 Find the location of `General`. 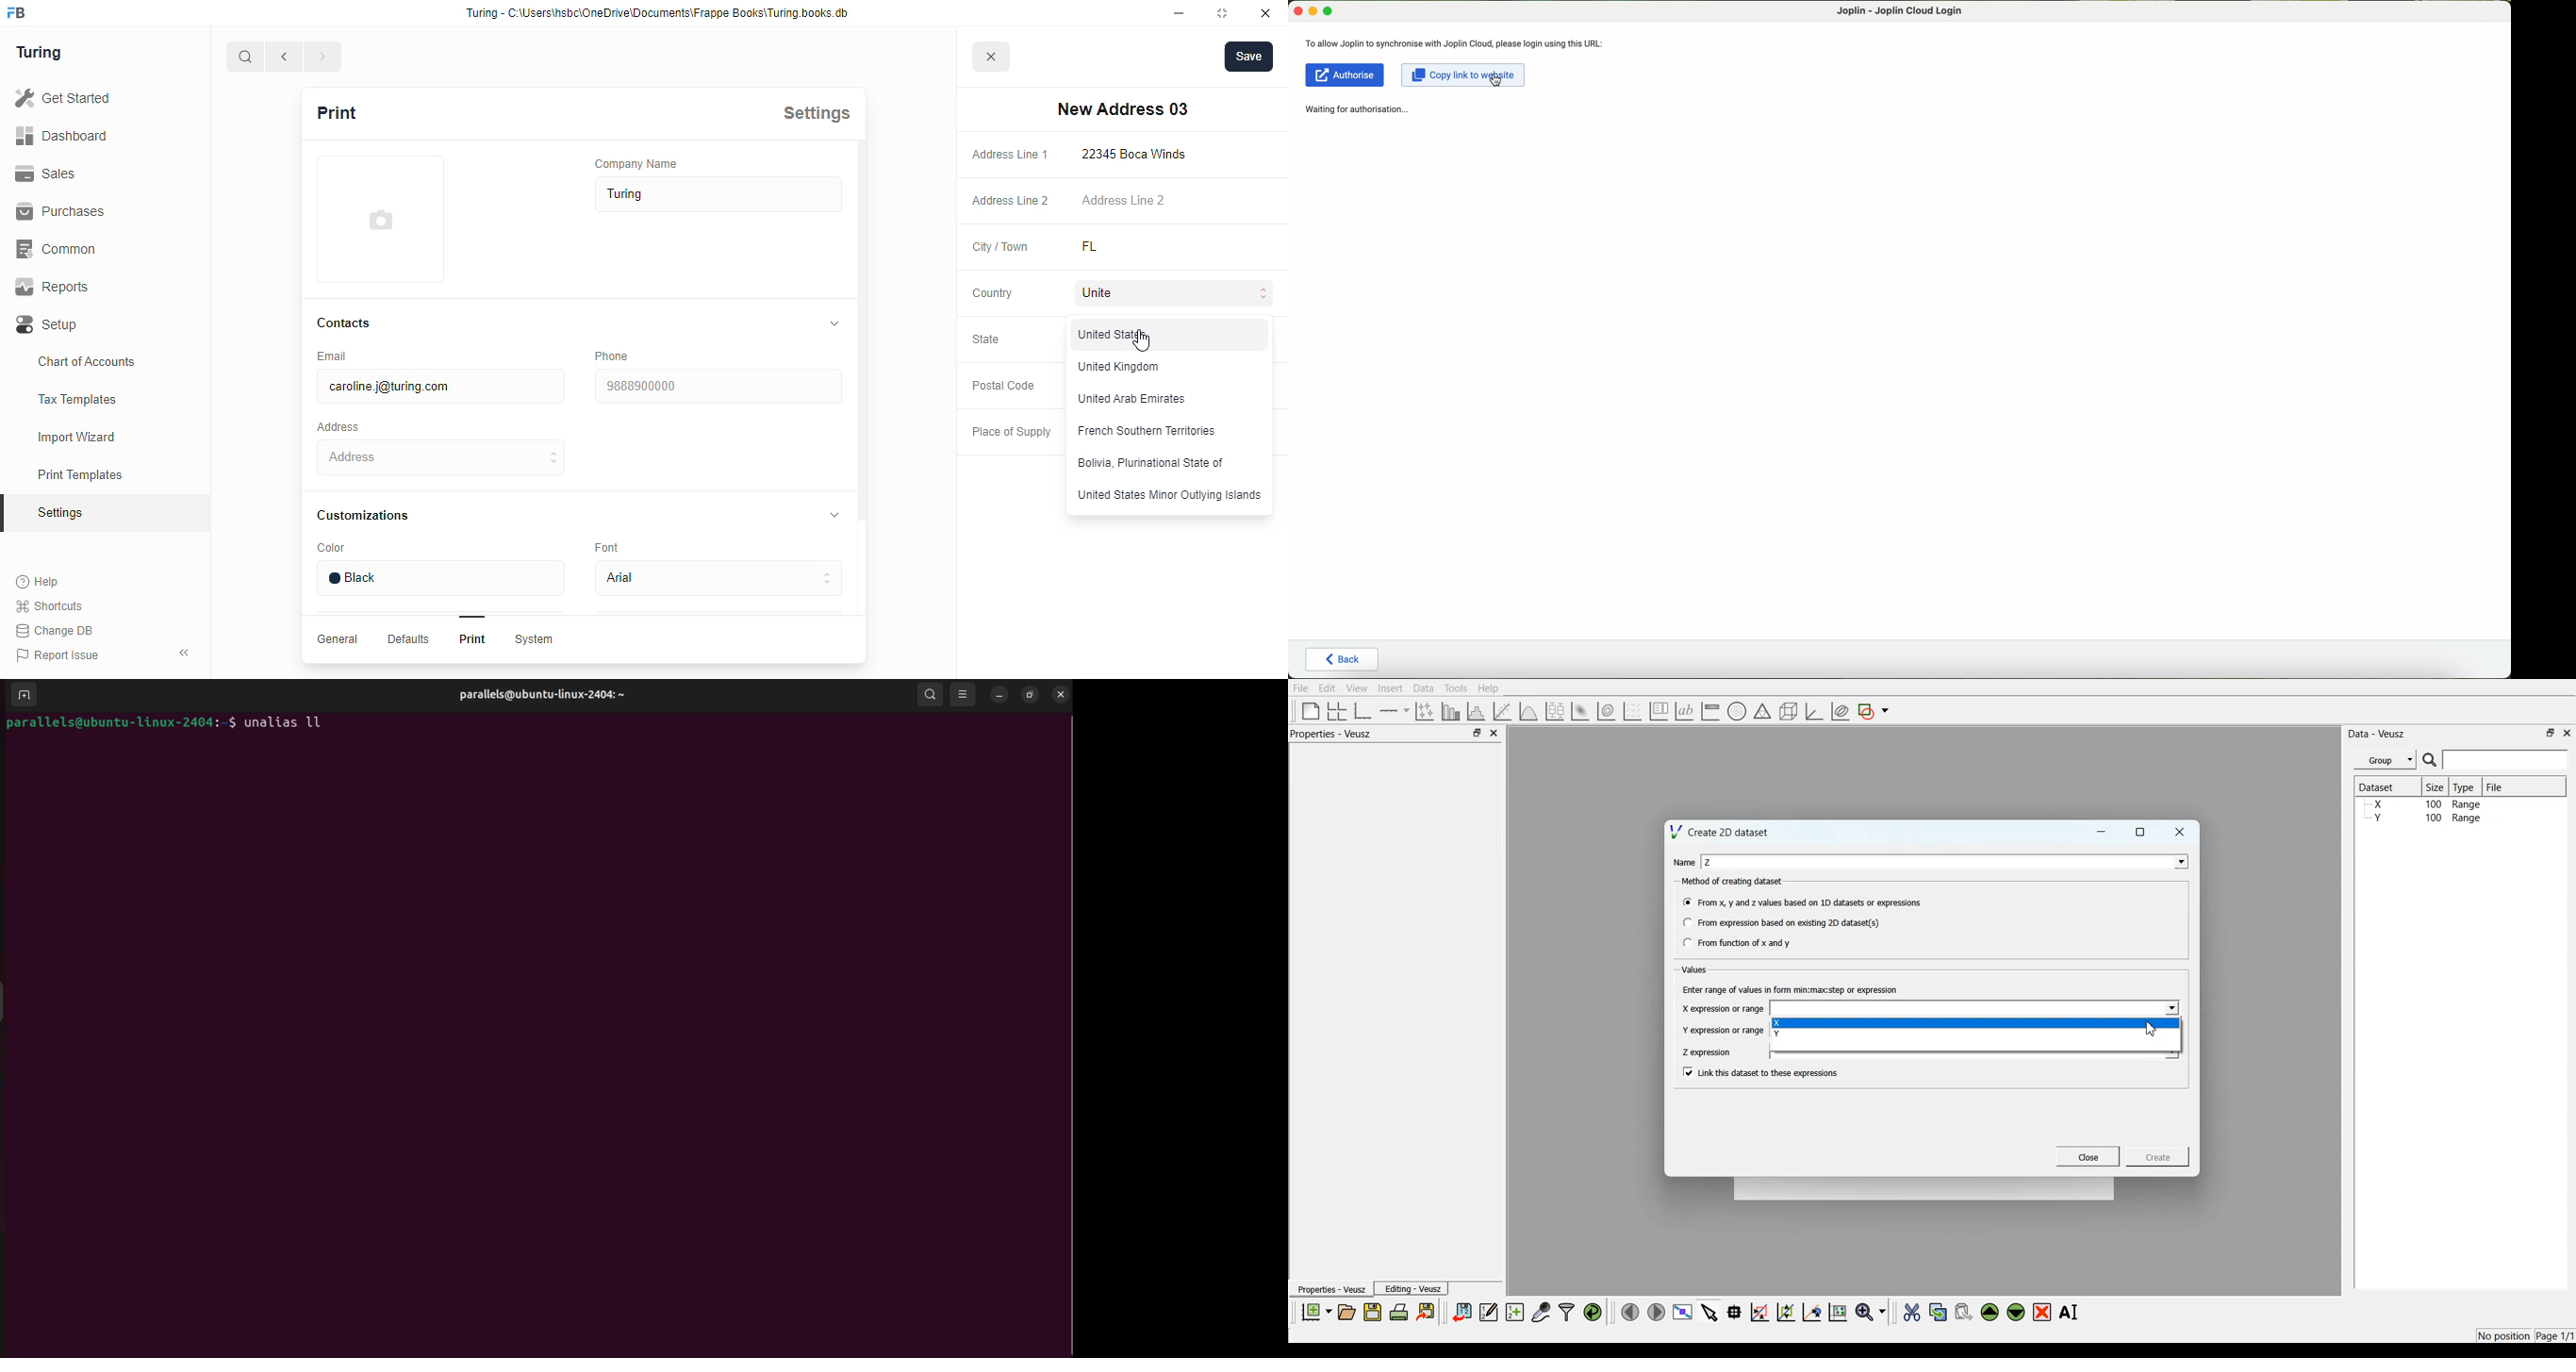

General is located at coordinates (338, 638).